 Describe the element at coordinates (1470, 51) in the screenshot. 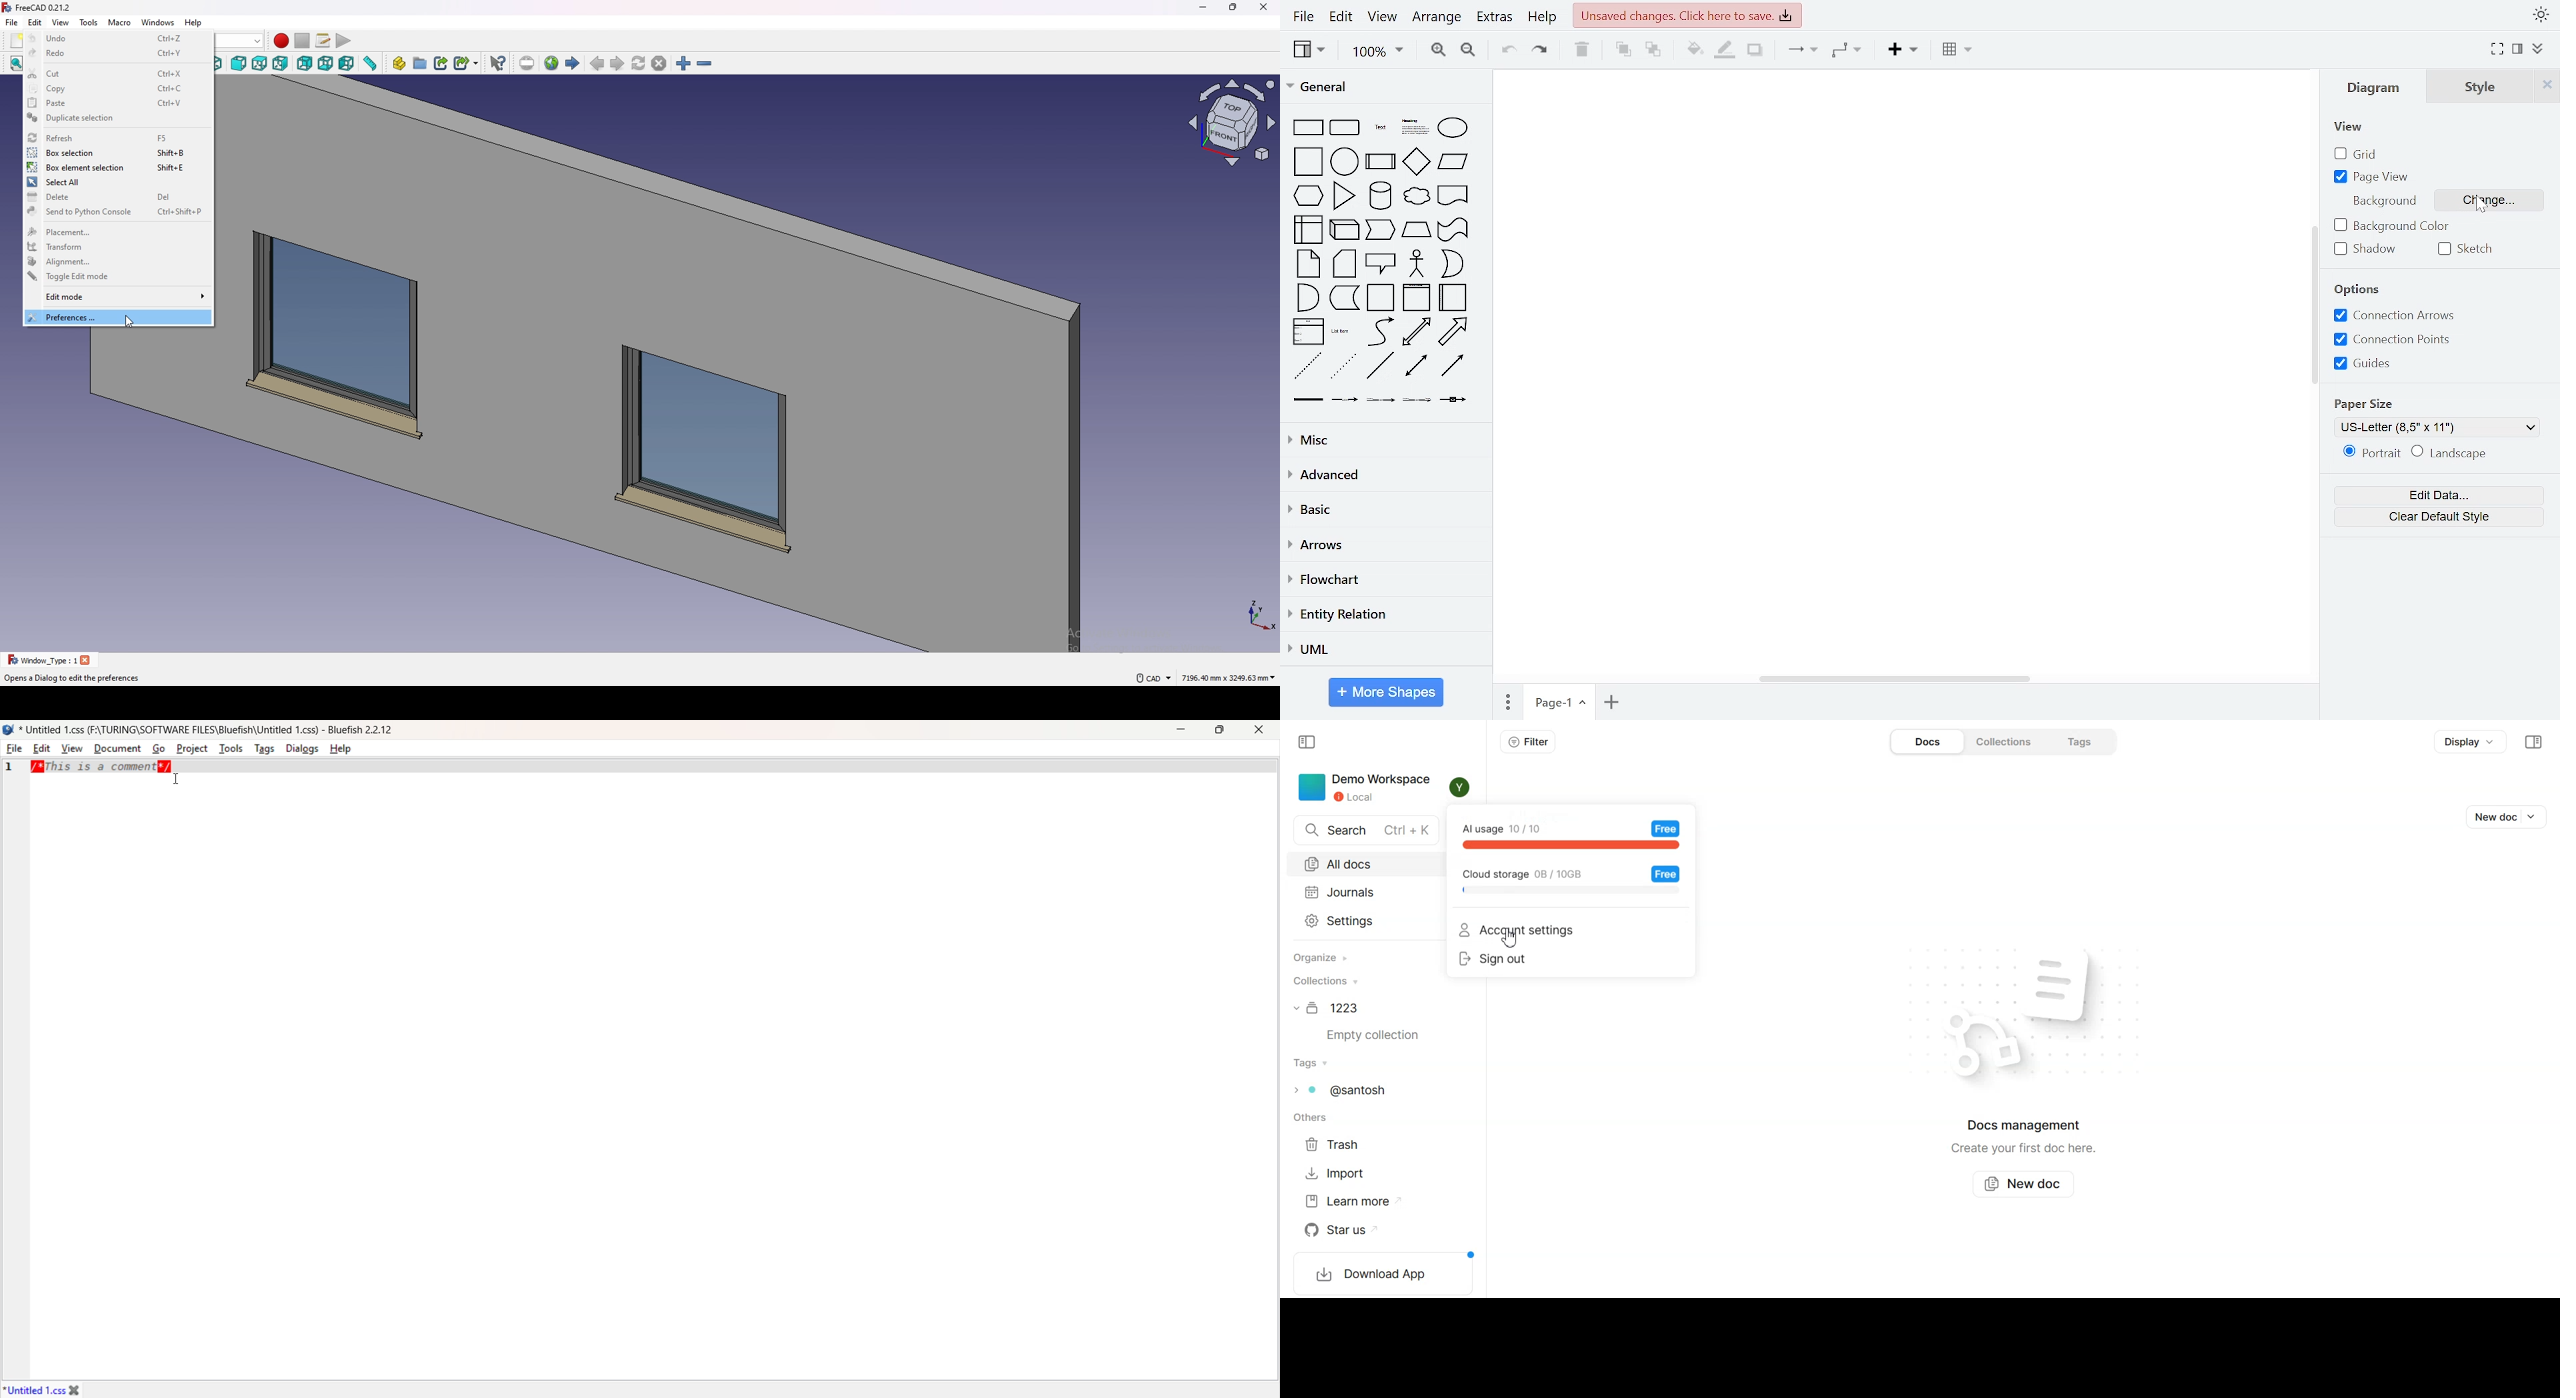

I see `zoom out` at that location.